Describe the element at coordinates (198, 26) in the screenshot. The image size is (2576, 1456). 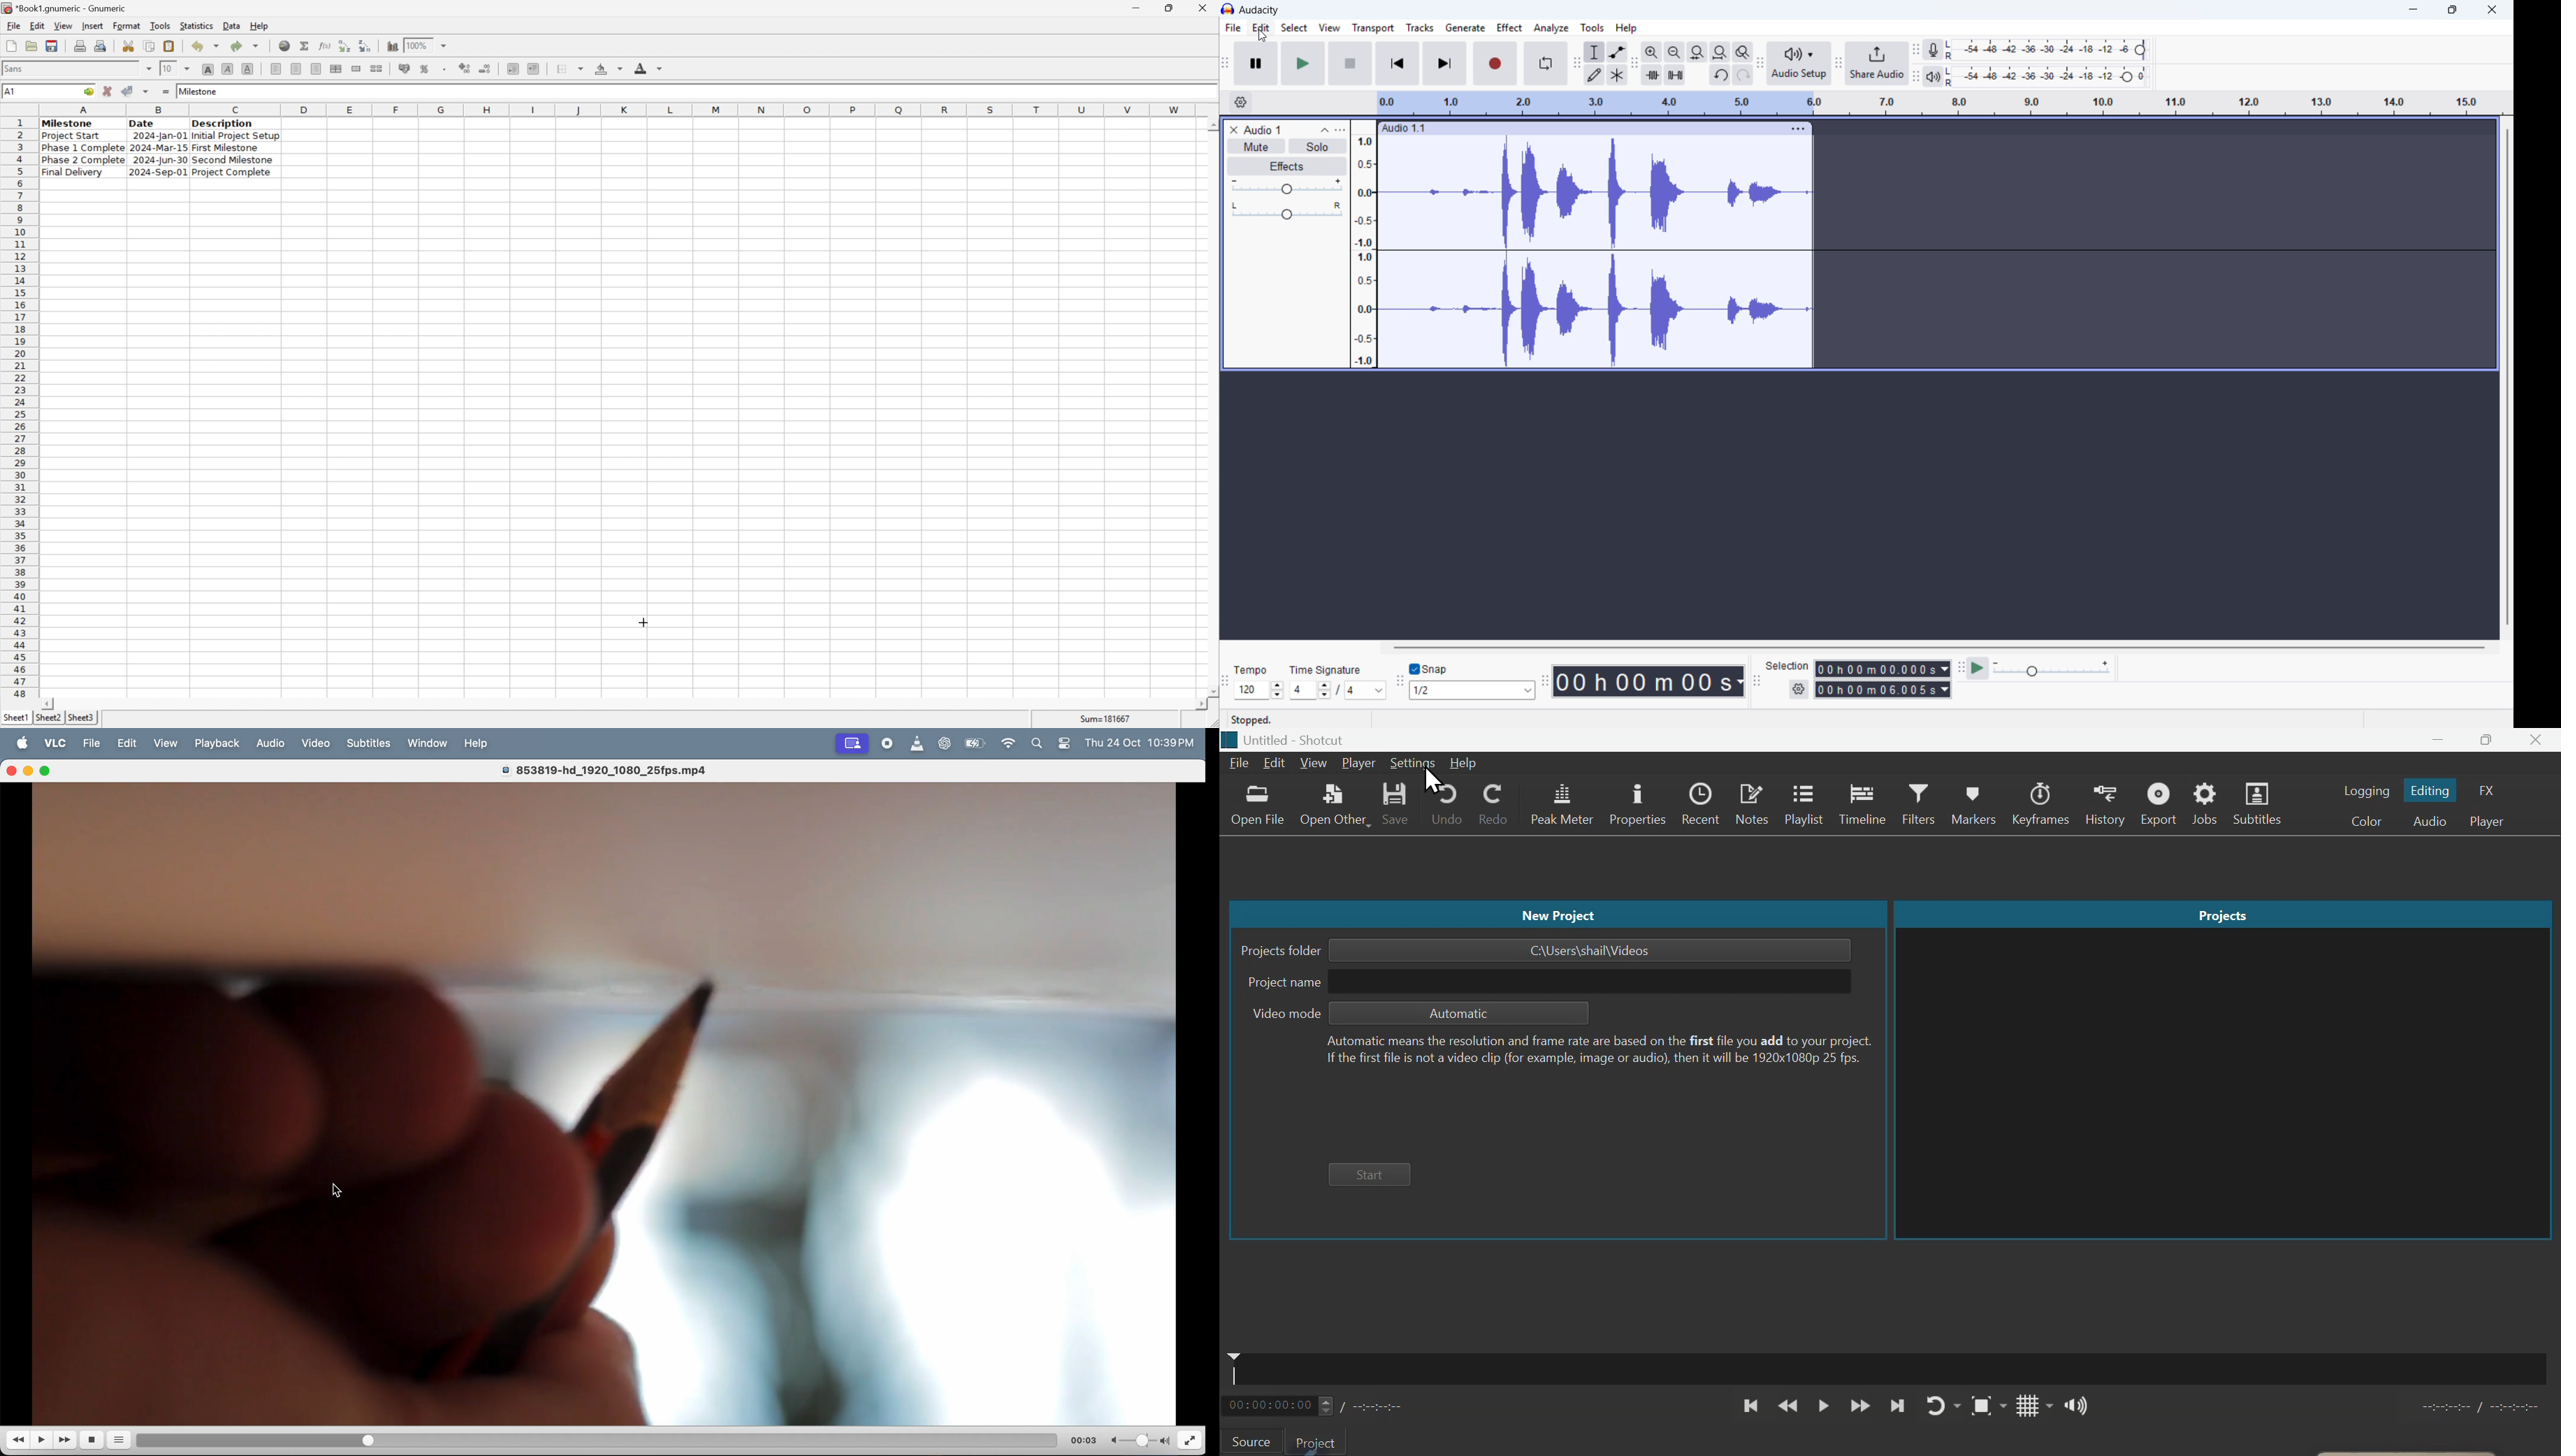
I see `statistics` at that location.